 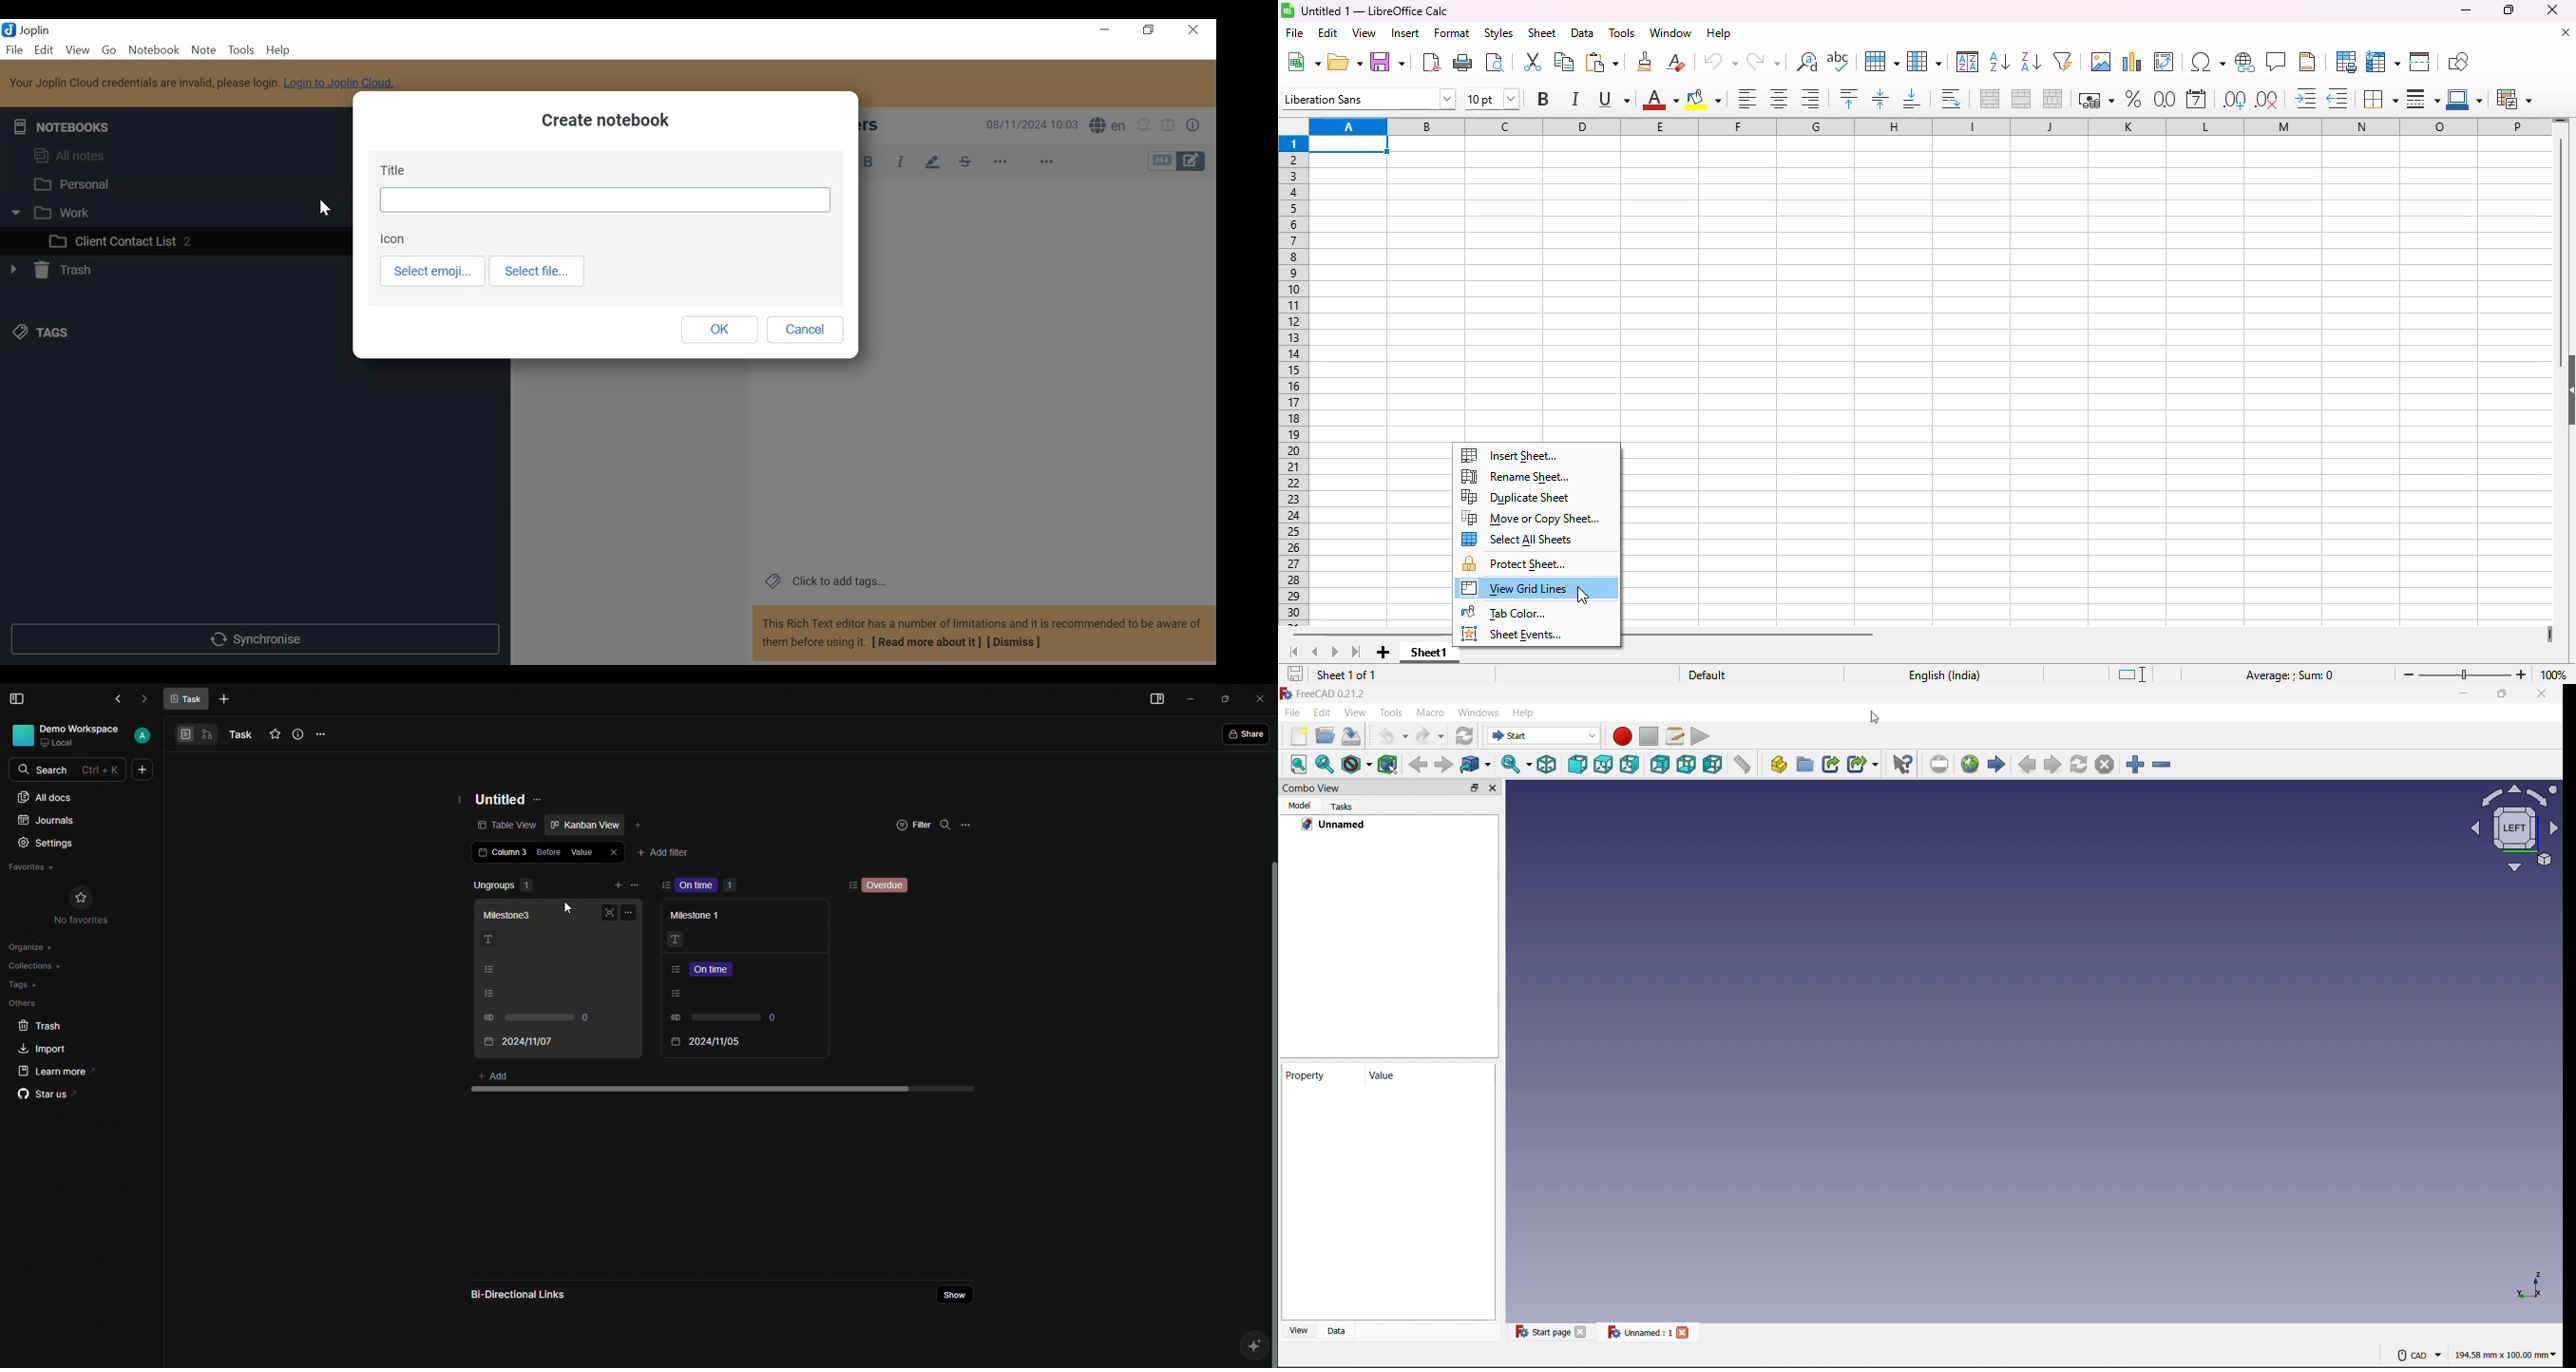 I want to click on open, so click(x=1345, y=63).